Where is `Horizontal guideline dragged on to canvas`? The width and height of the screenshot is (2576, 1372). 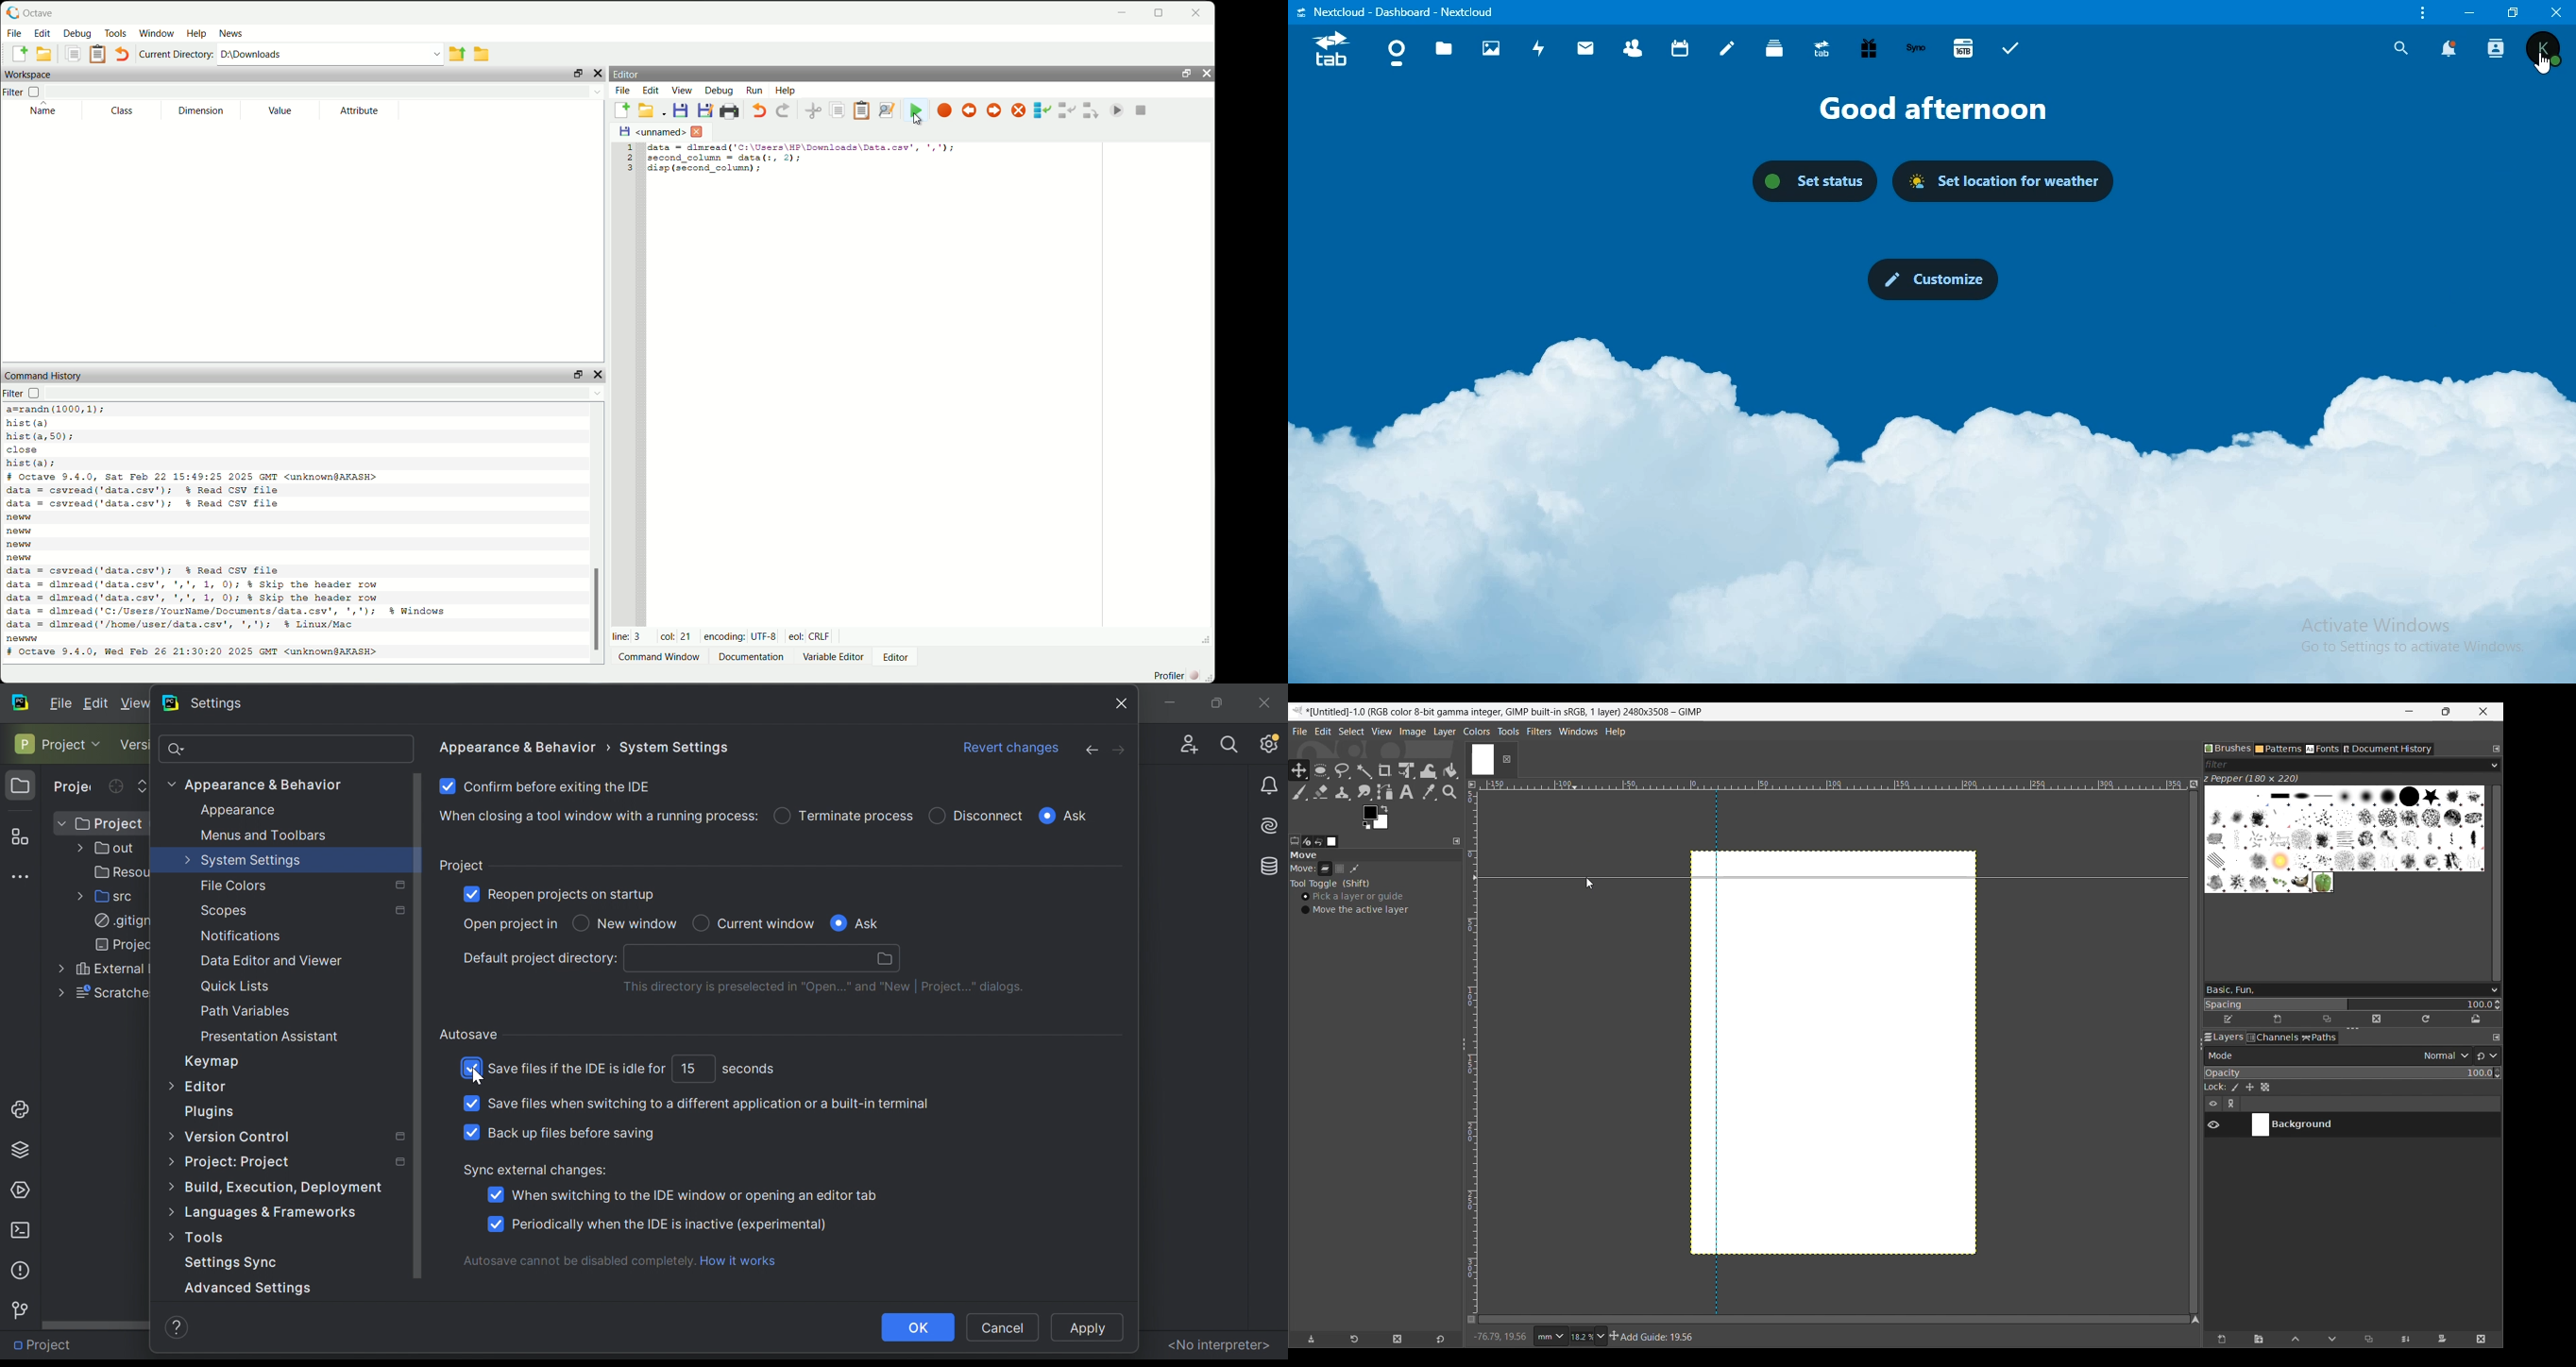 Horizontal guideline dragged on to canvas is located at coordinates (1789, 873).